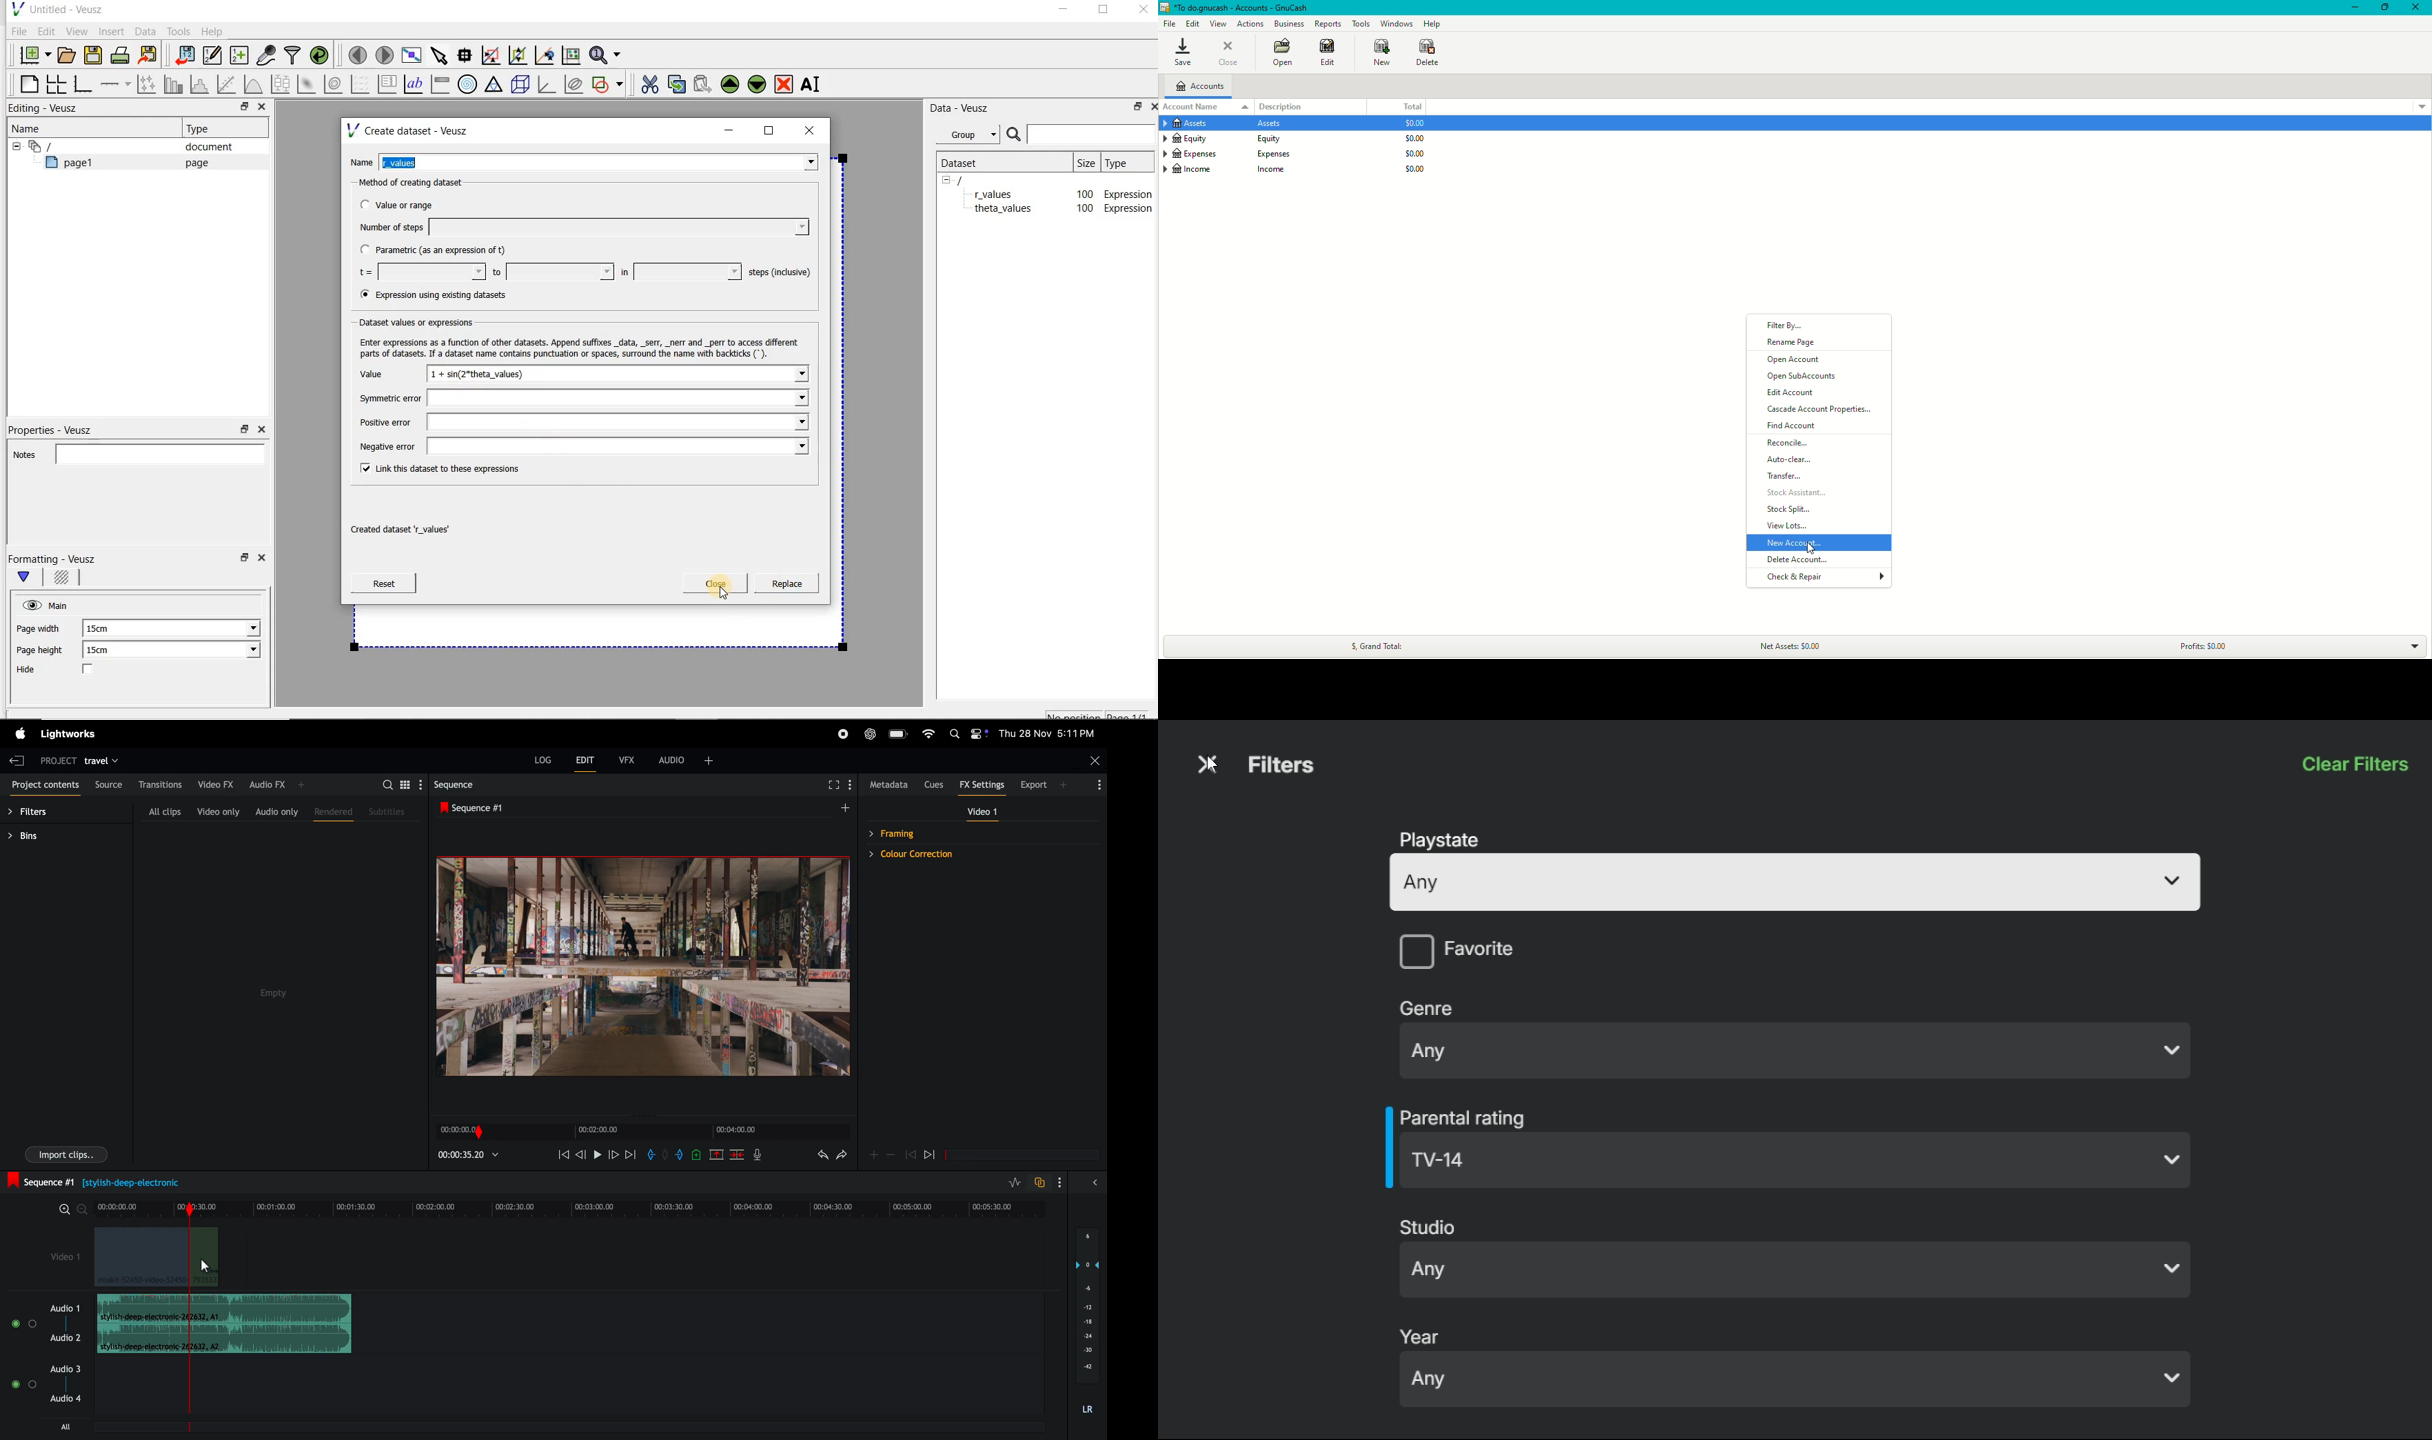 Image resolution: width=2436 pixels, height=1456 pixels. What do you see at coordinates (1361, 24) in the screenshot?
I see `Tools` at bounding box center [1361, 24].